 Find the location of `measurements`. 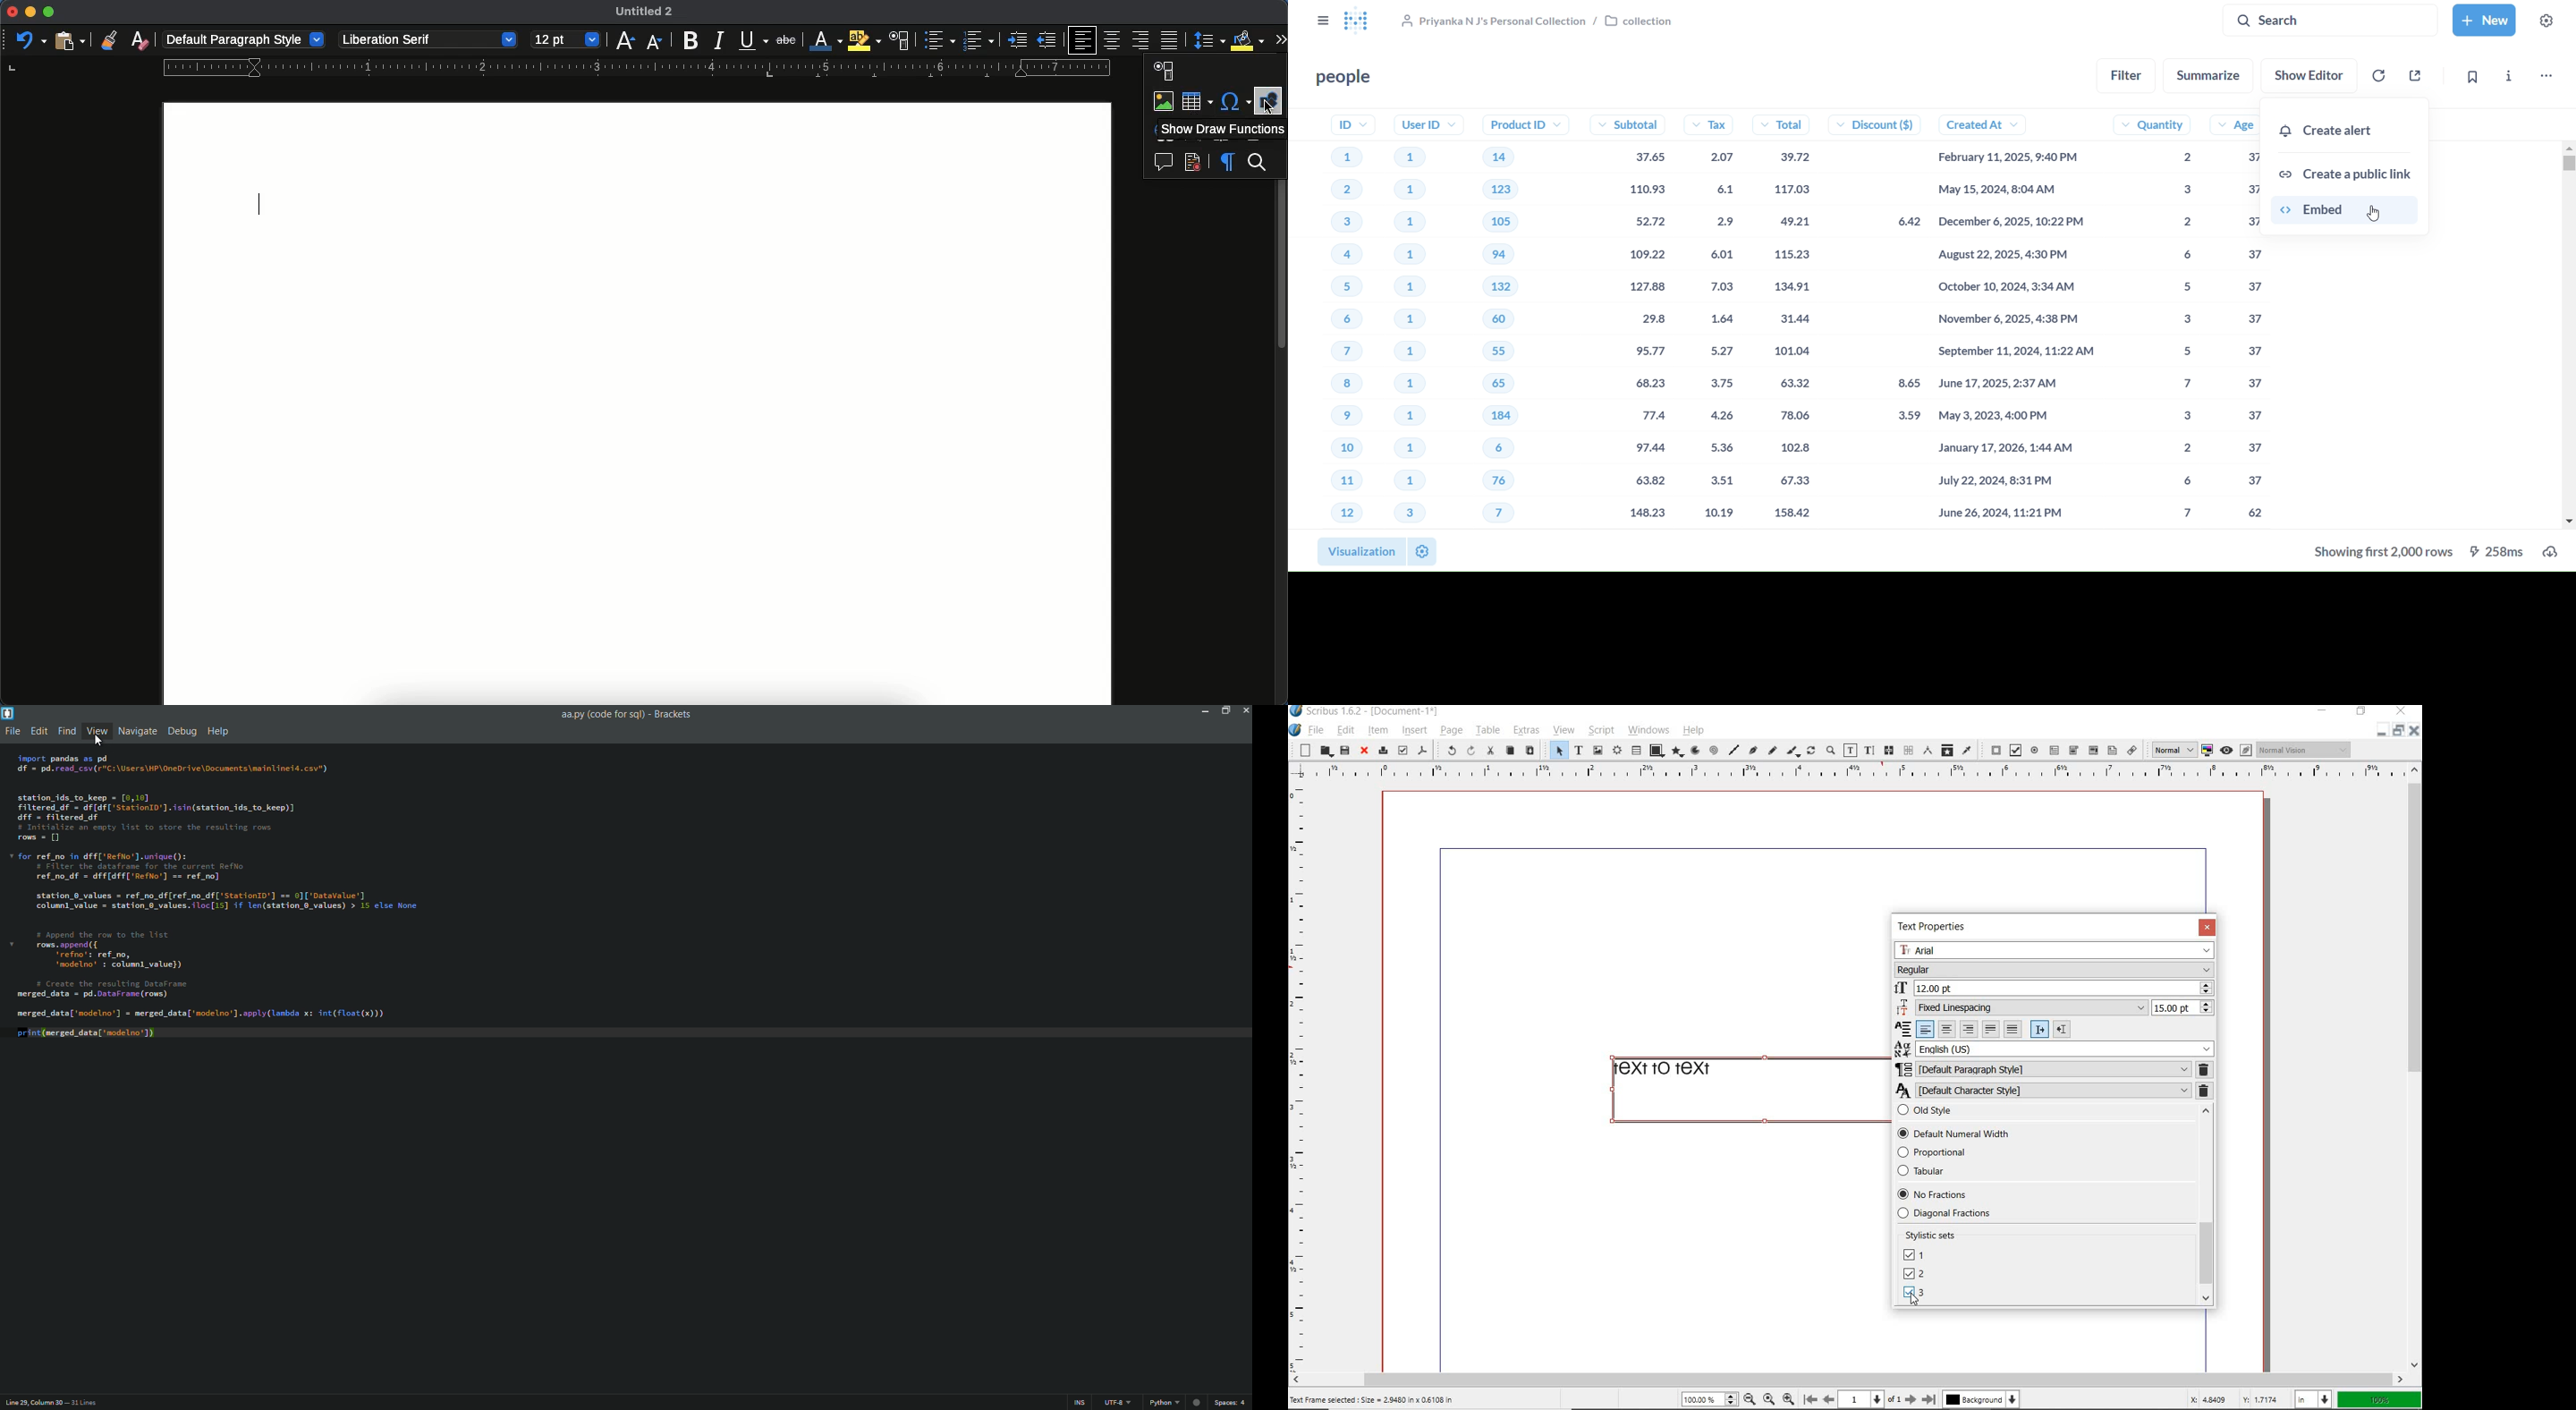

measurements is located at coordinates (1927, 751).